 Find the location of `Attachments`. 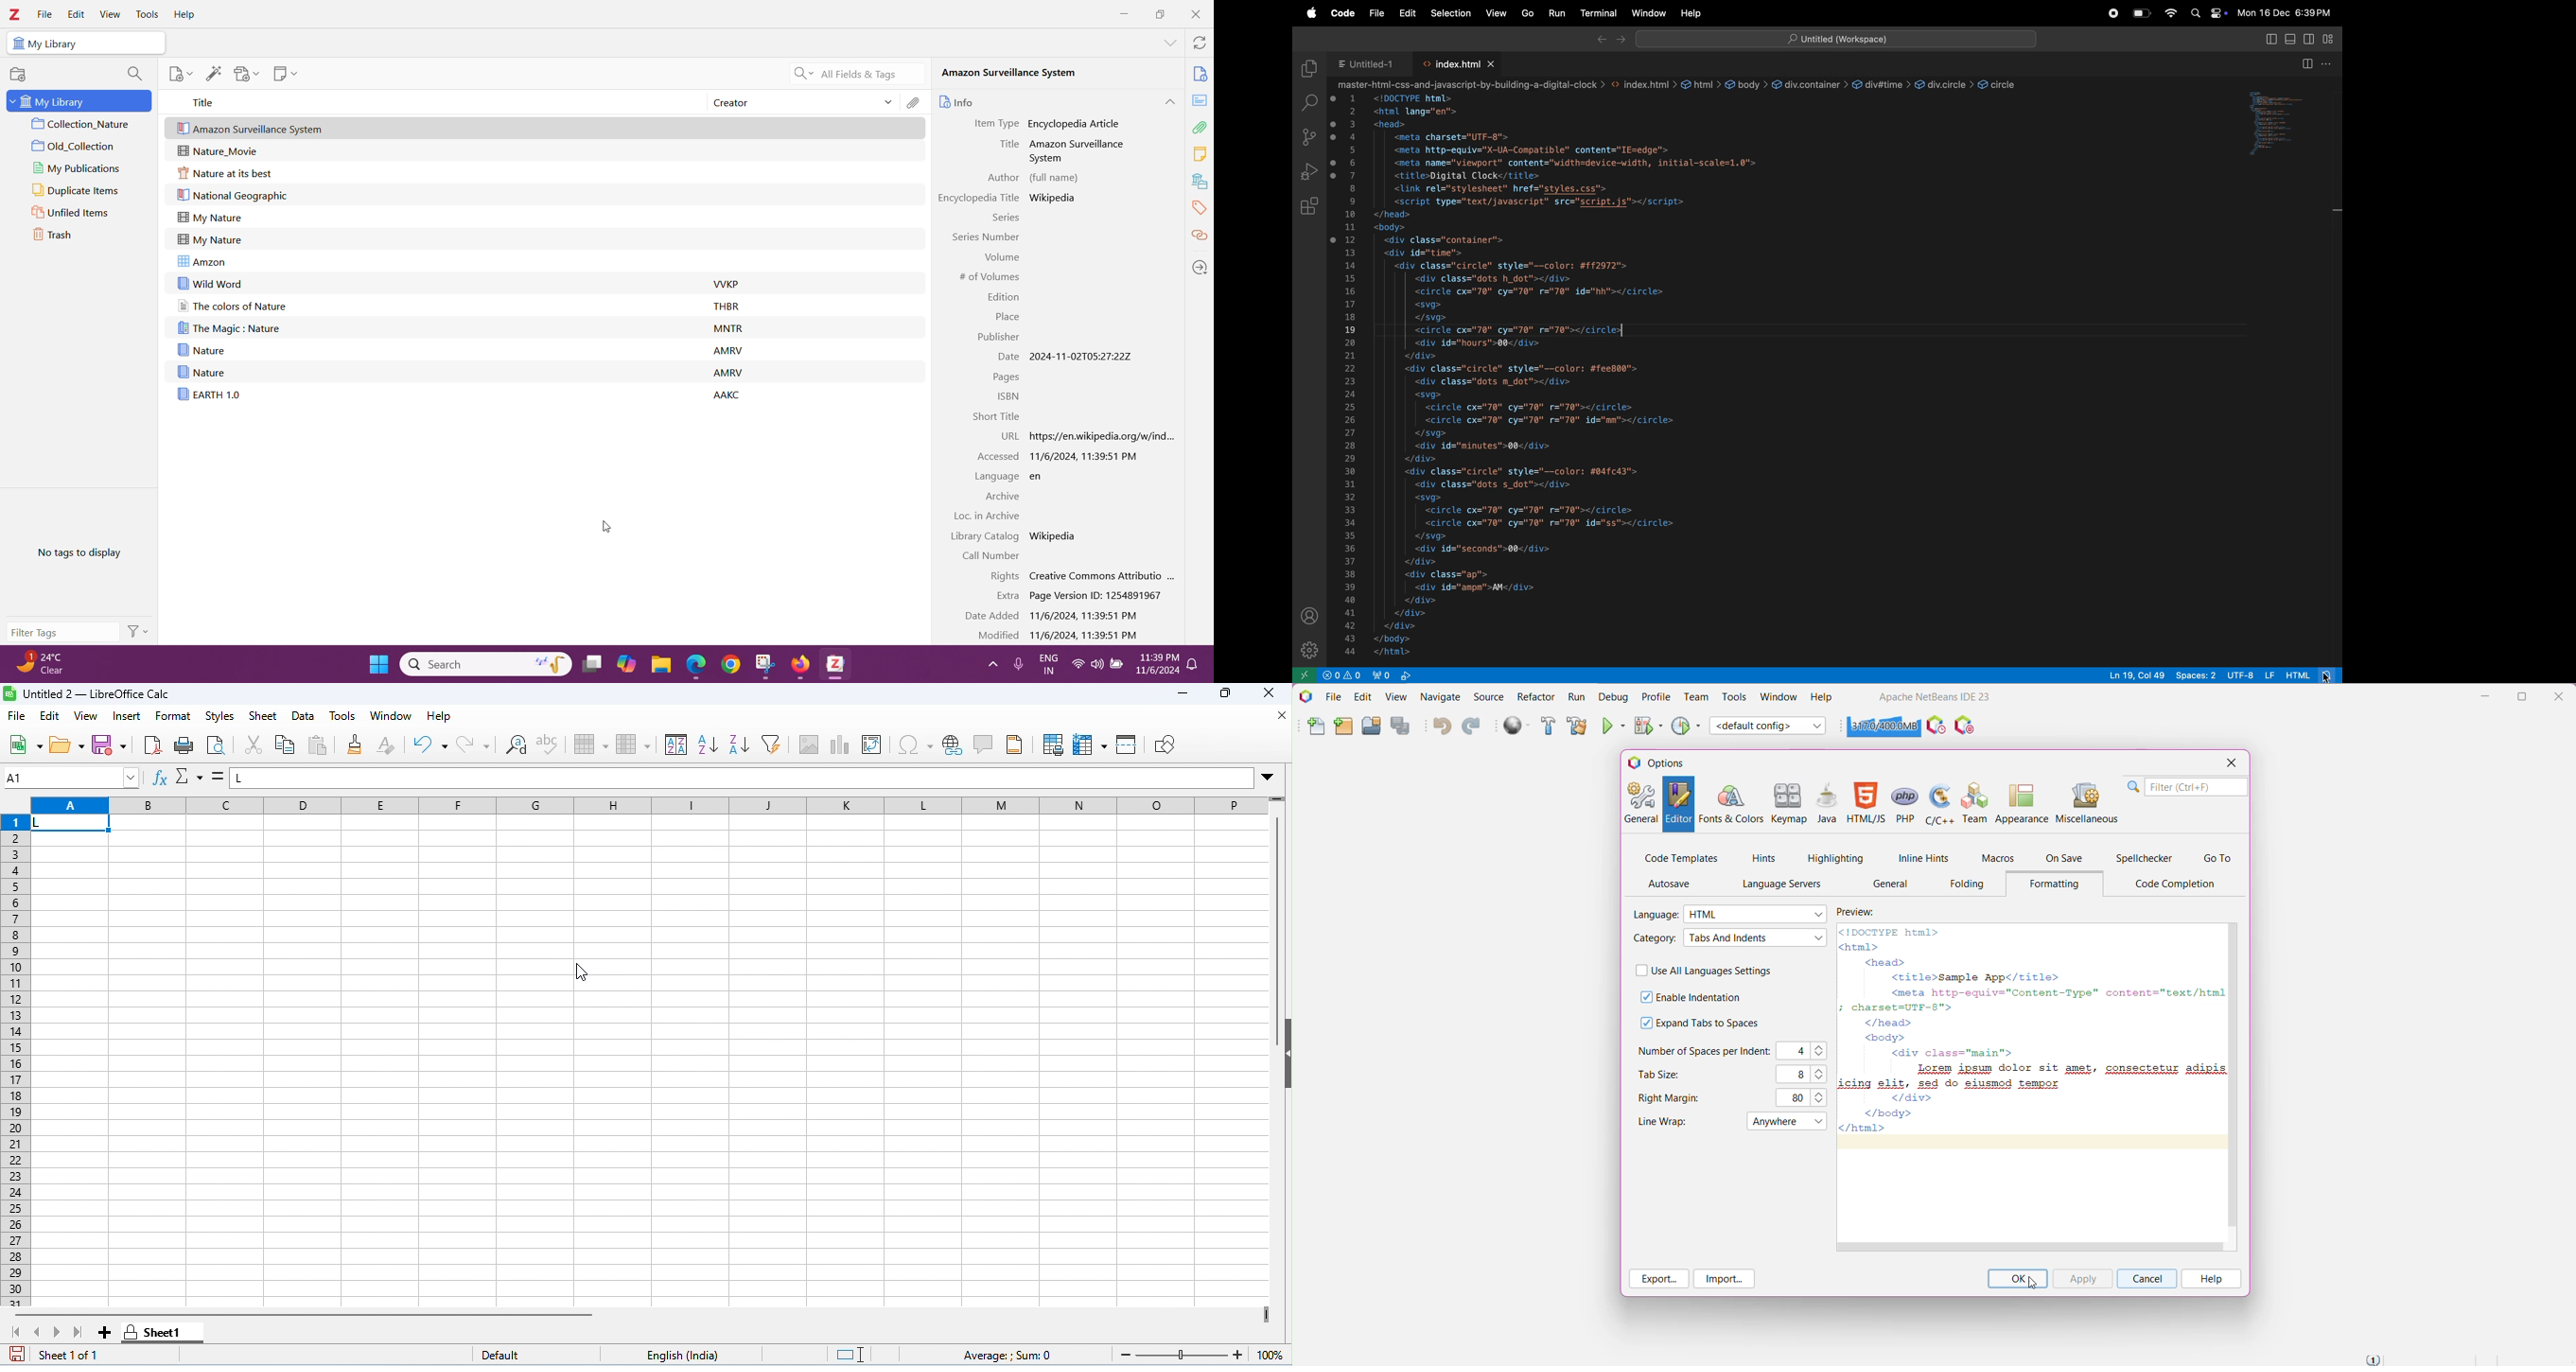

Attachments is located at coordinates (915, 105).